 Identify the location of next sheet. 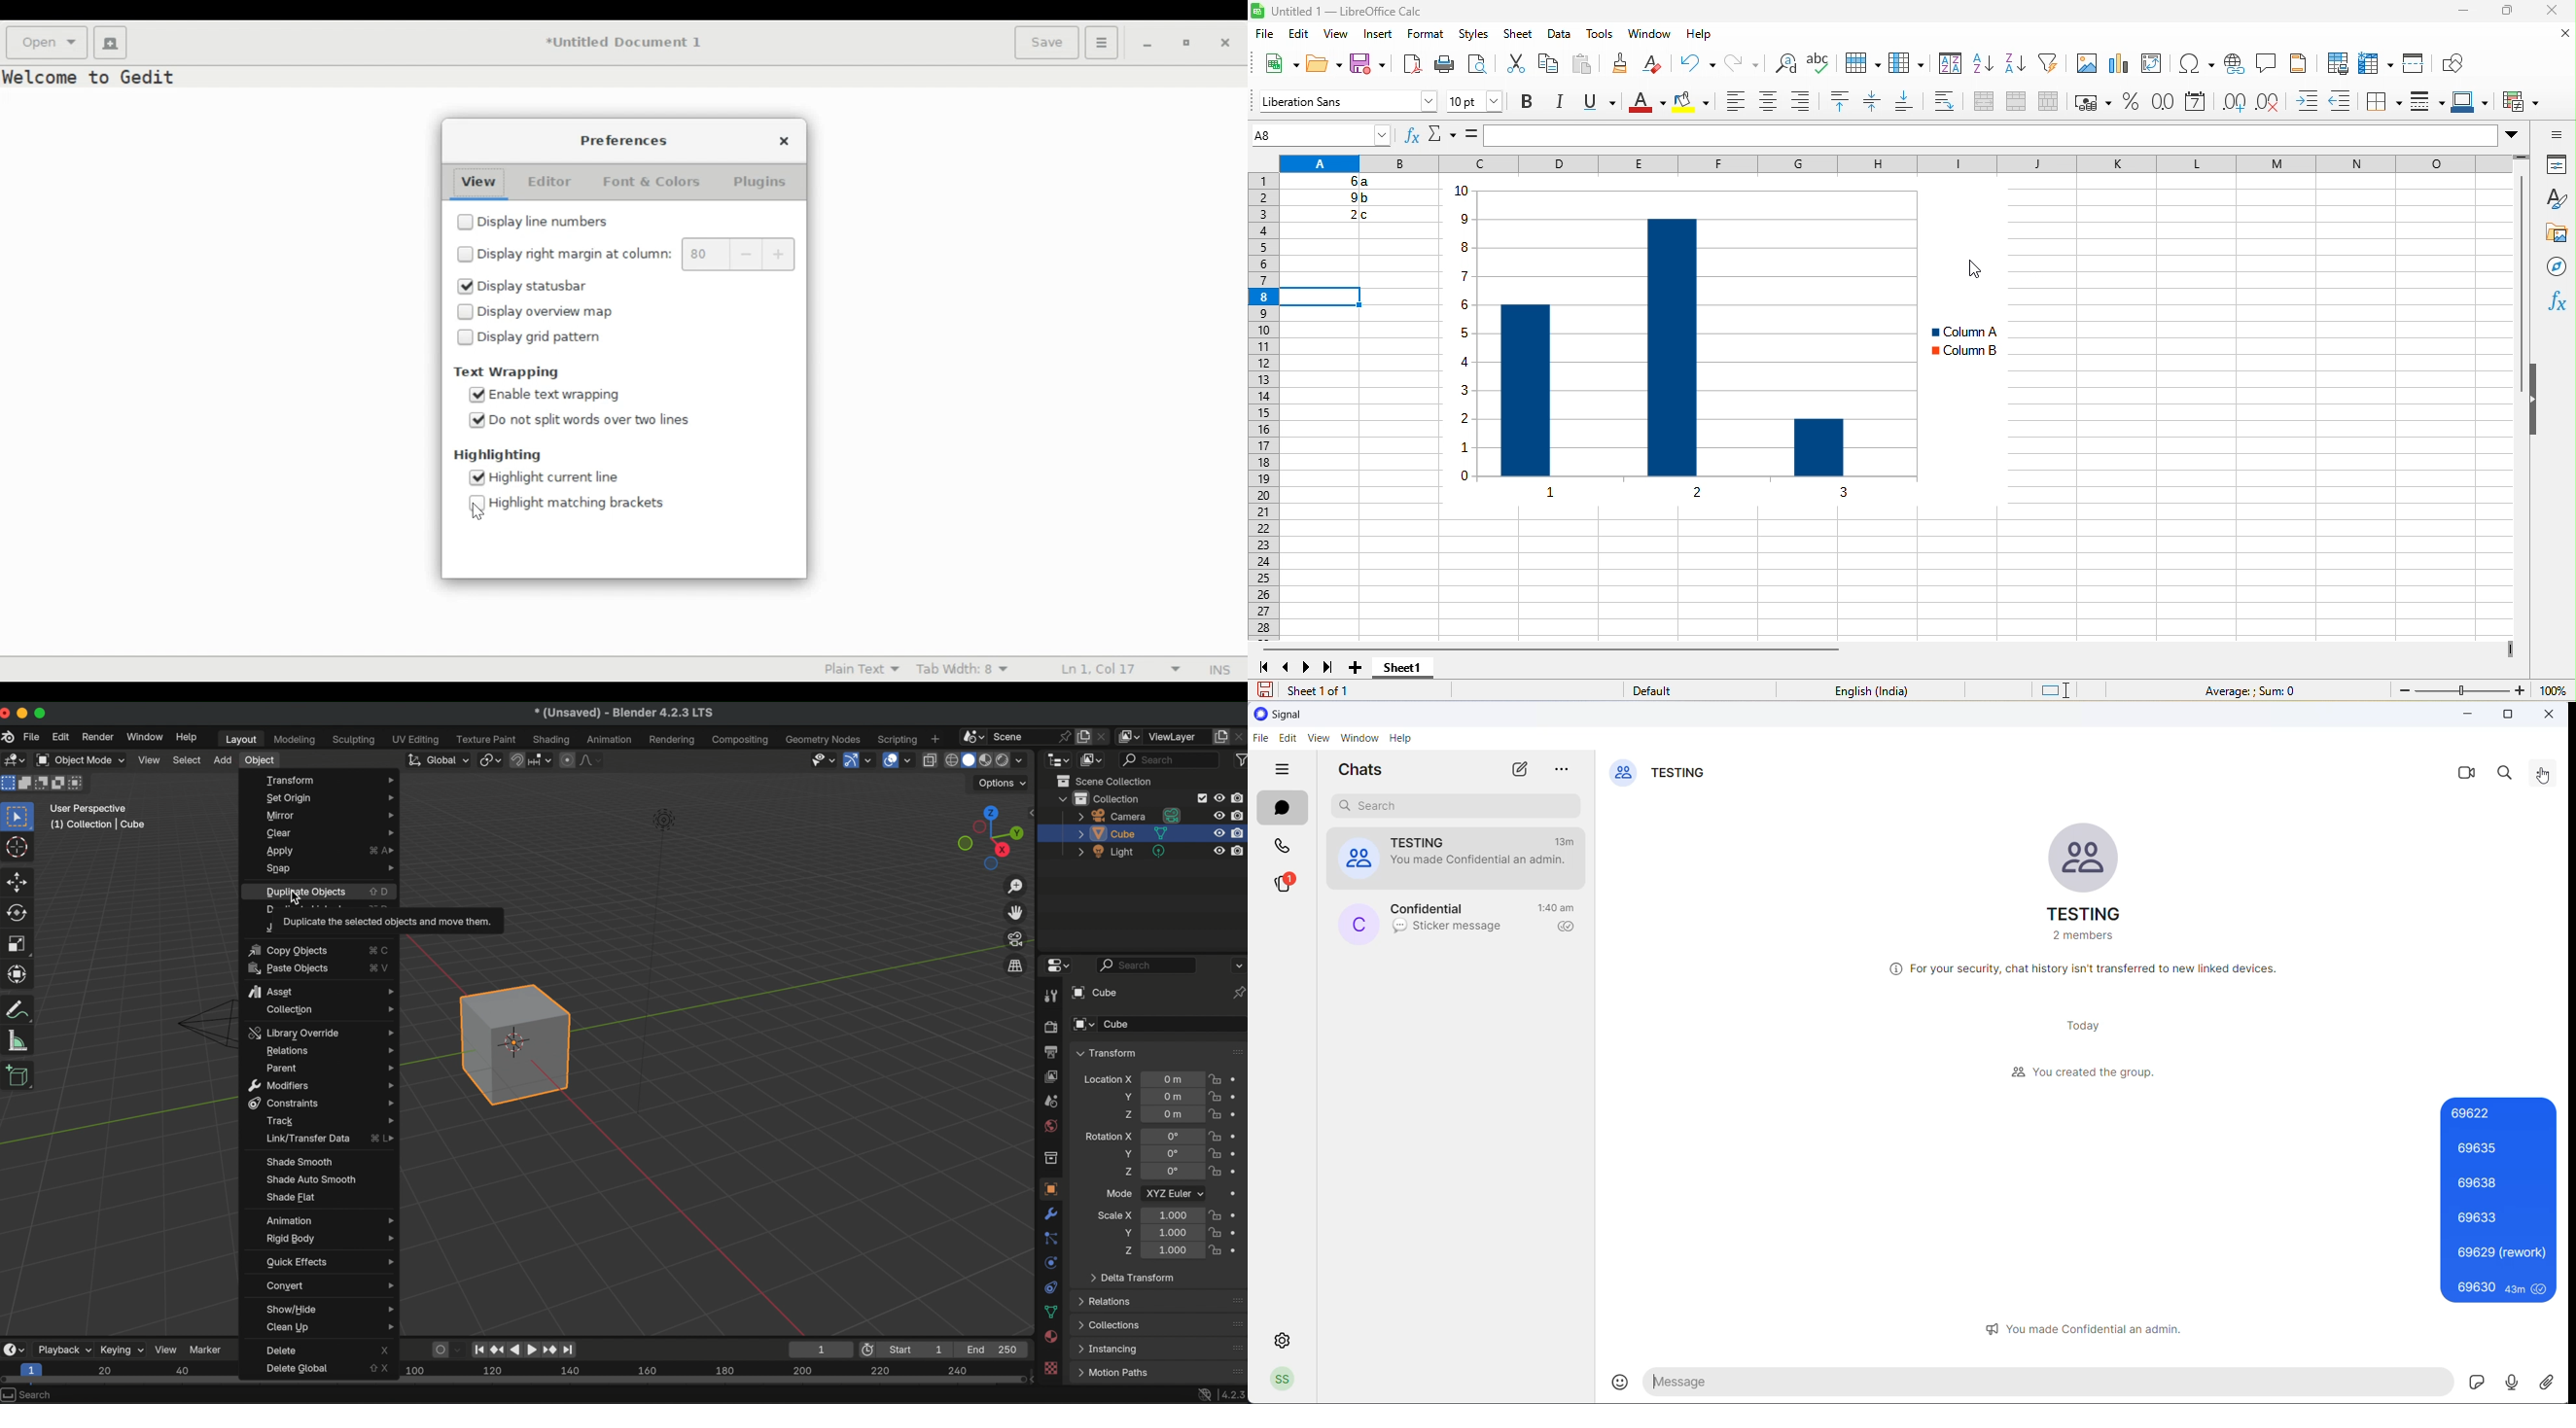
(1305, 669).